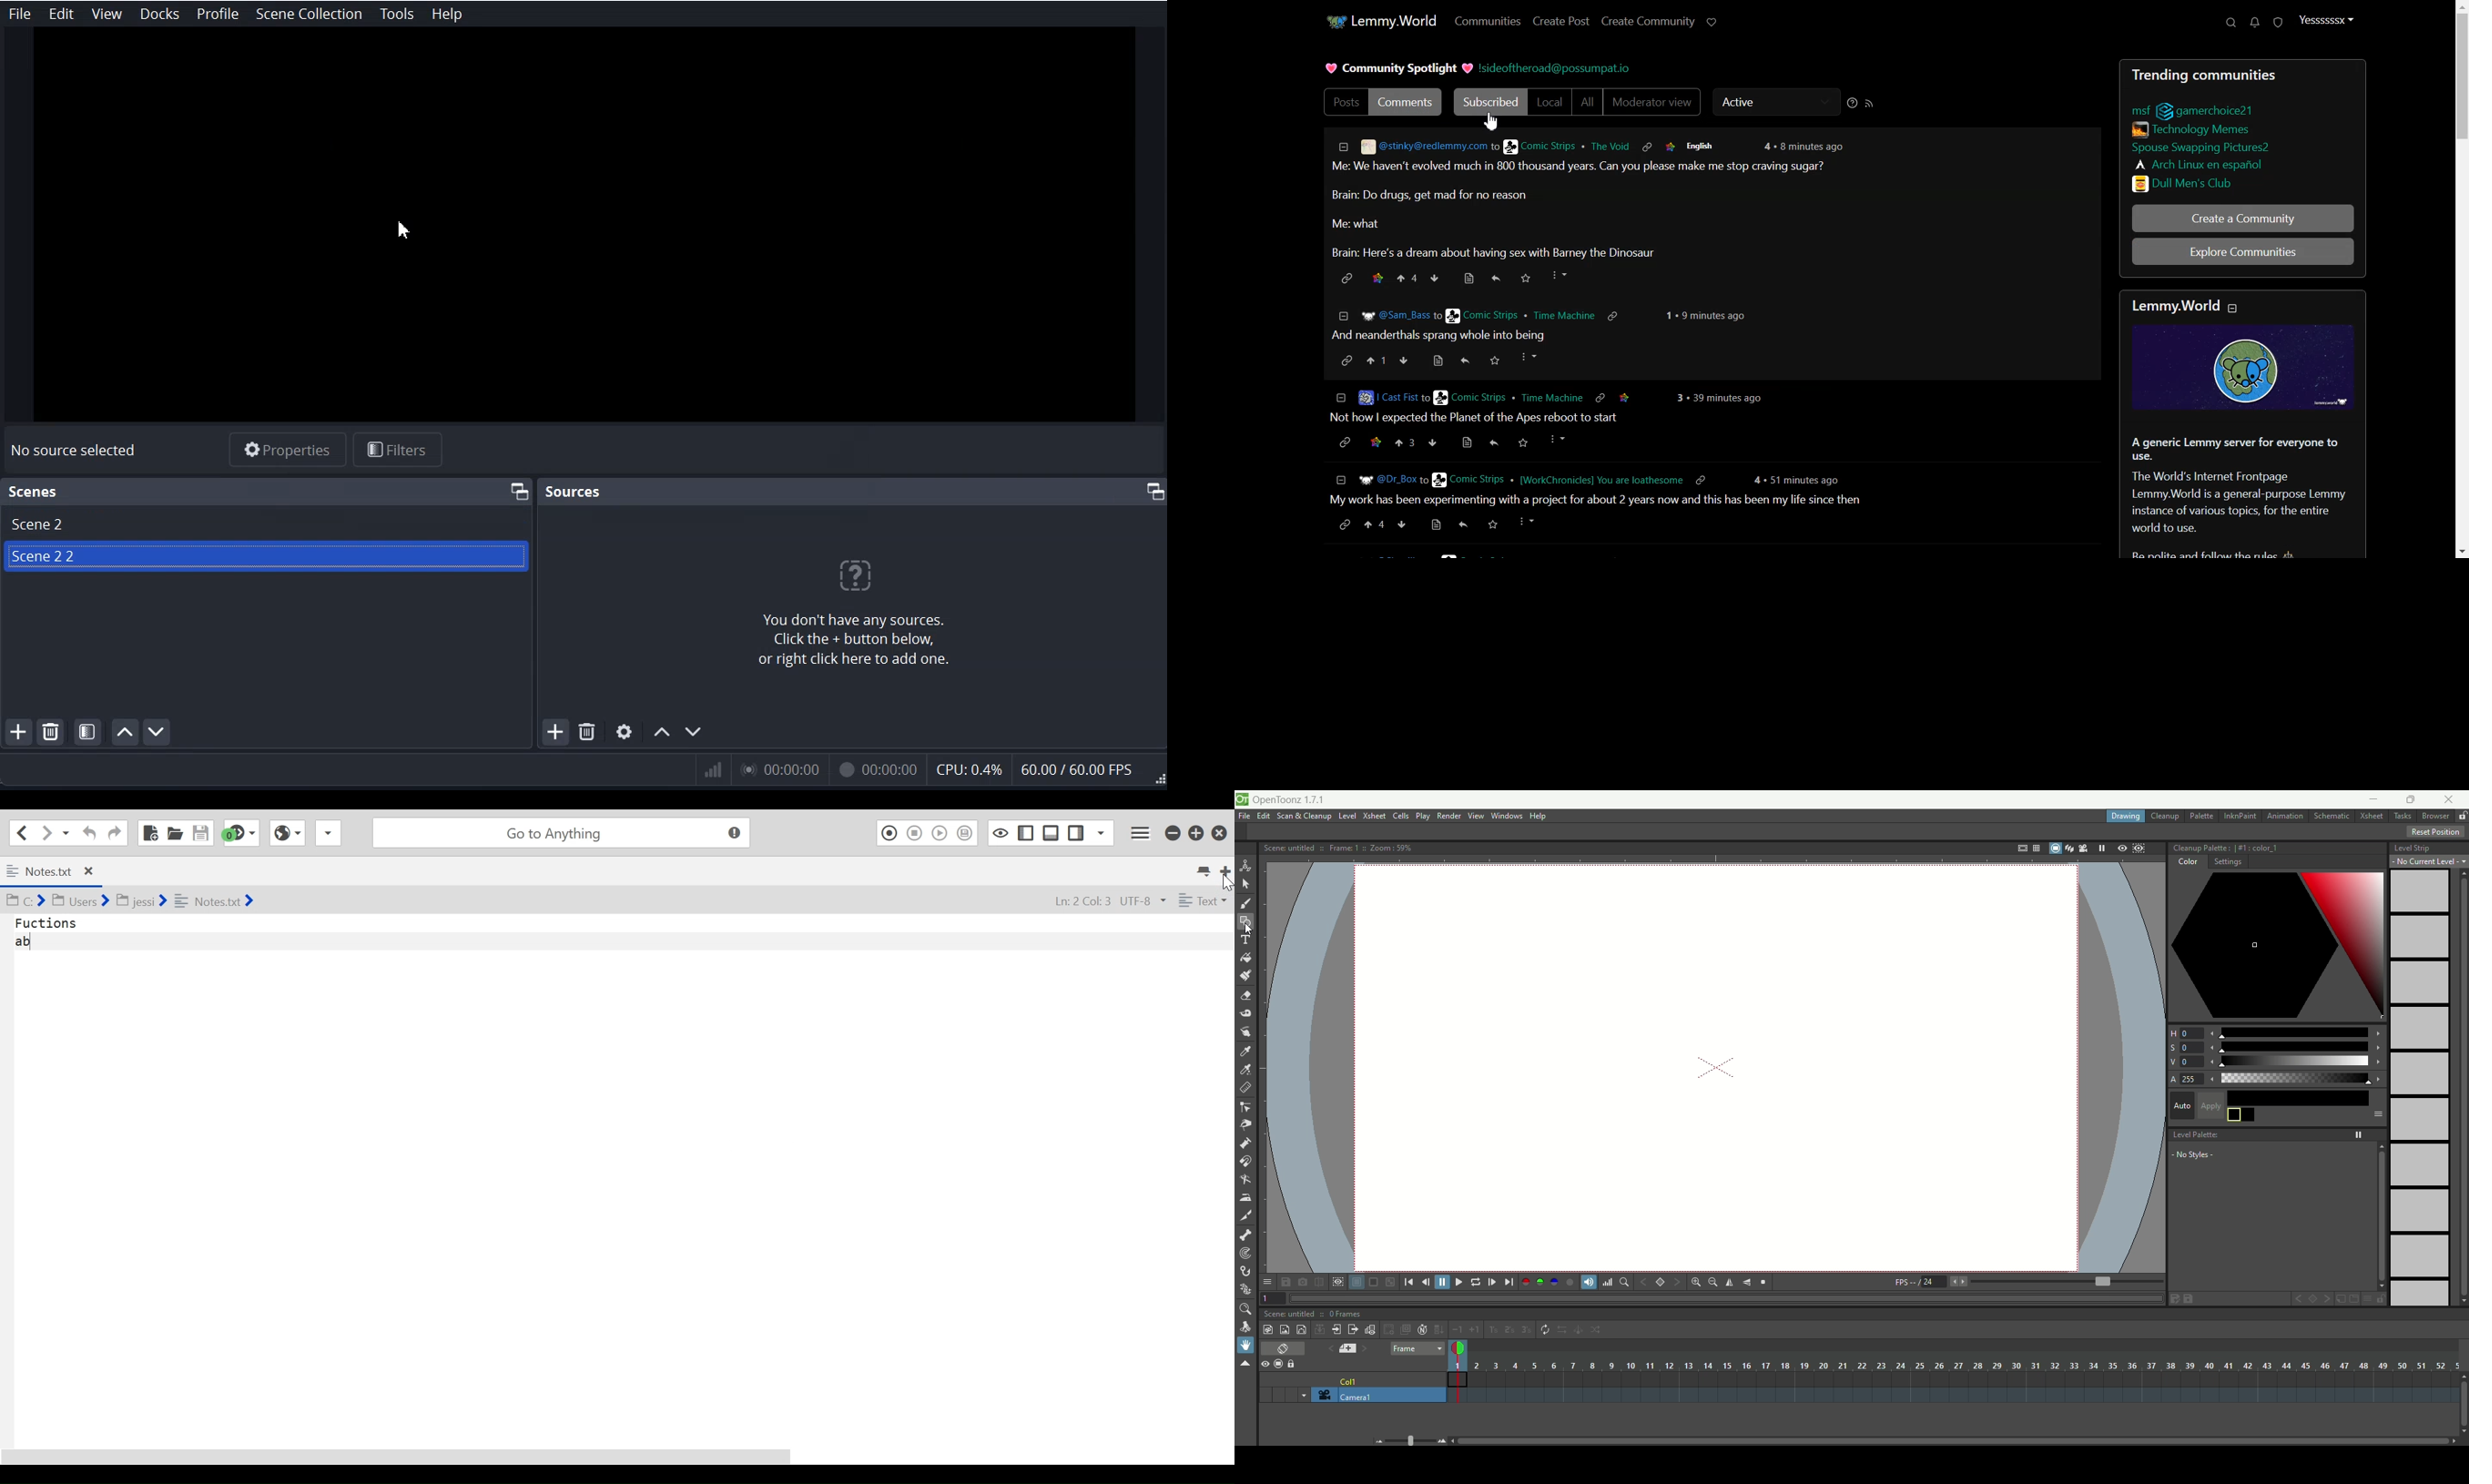 Image resolution: width=2492 pixels, height=1484 pixels. What do you see at coordinates (24, 832) in the screenshot?
I see `Go back one location` at bounding box center [24, 832].